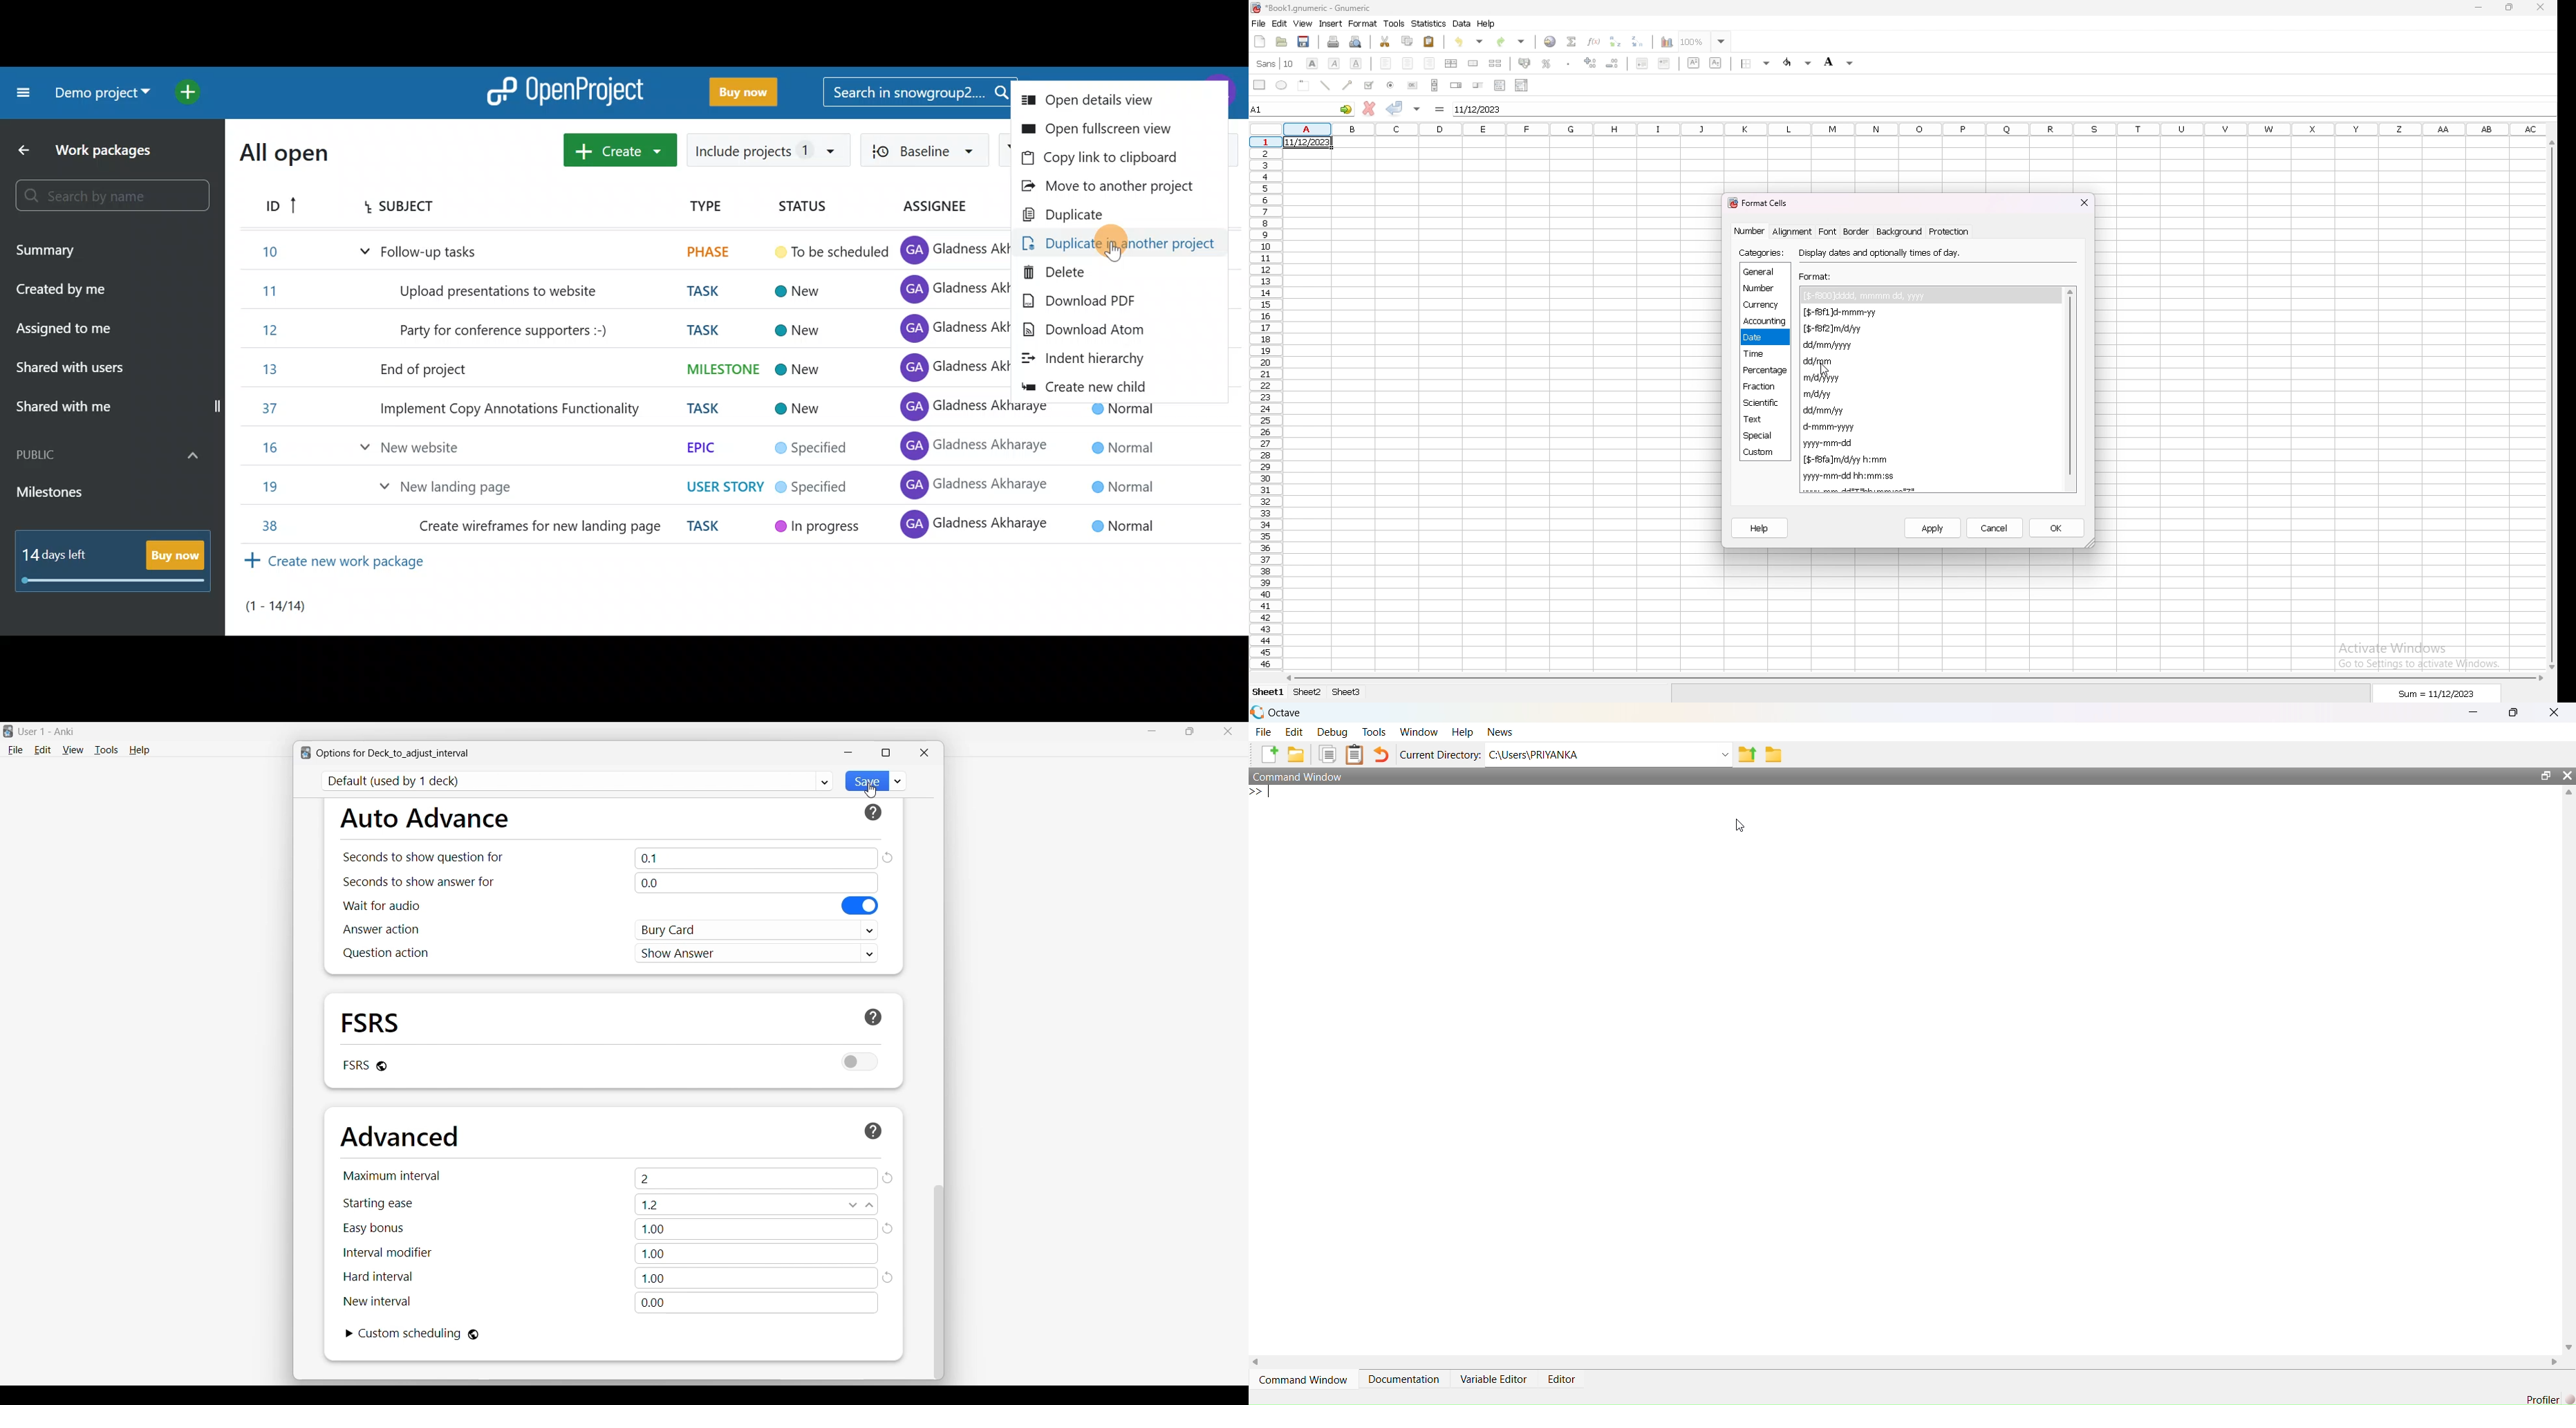  Describe the element at coordinates (1741, 826) in the screenshot. I see `cursor` at that location.